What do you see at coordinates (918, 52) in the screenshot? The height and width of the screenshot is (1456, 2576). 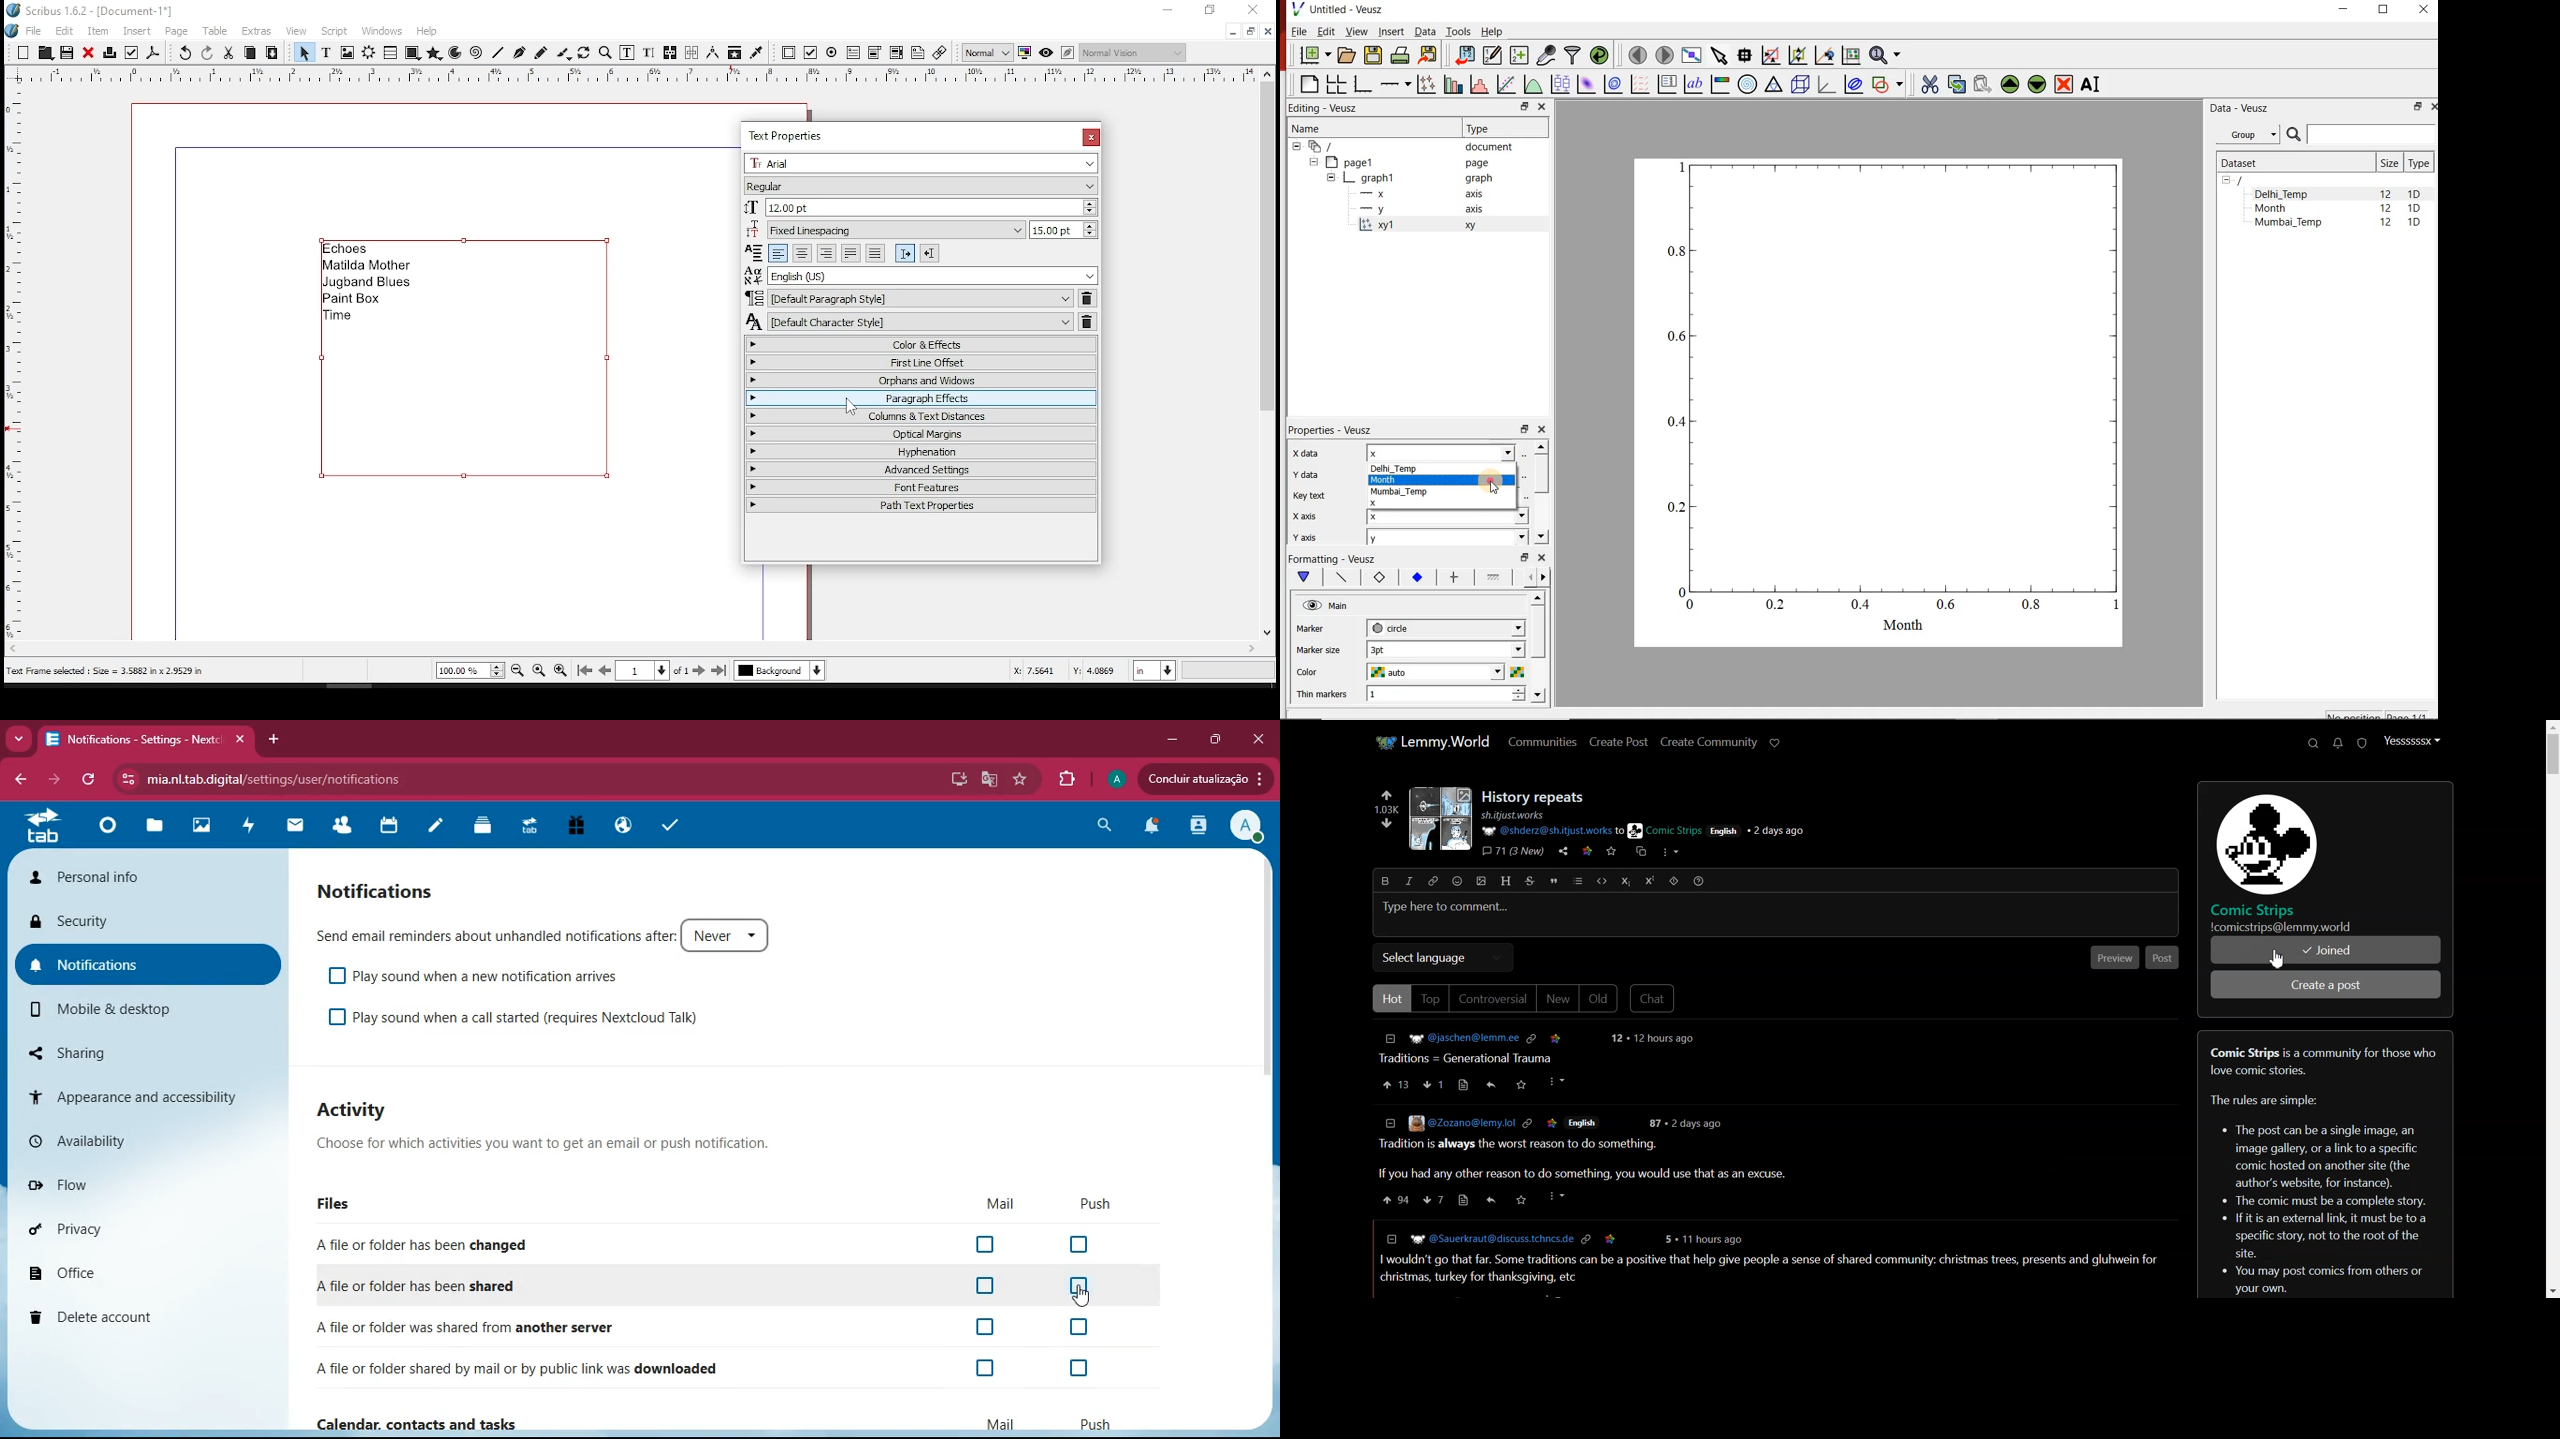 I see `text annotation` at bounding box center [918, 52].